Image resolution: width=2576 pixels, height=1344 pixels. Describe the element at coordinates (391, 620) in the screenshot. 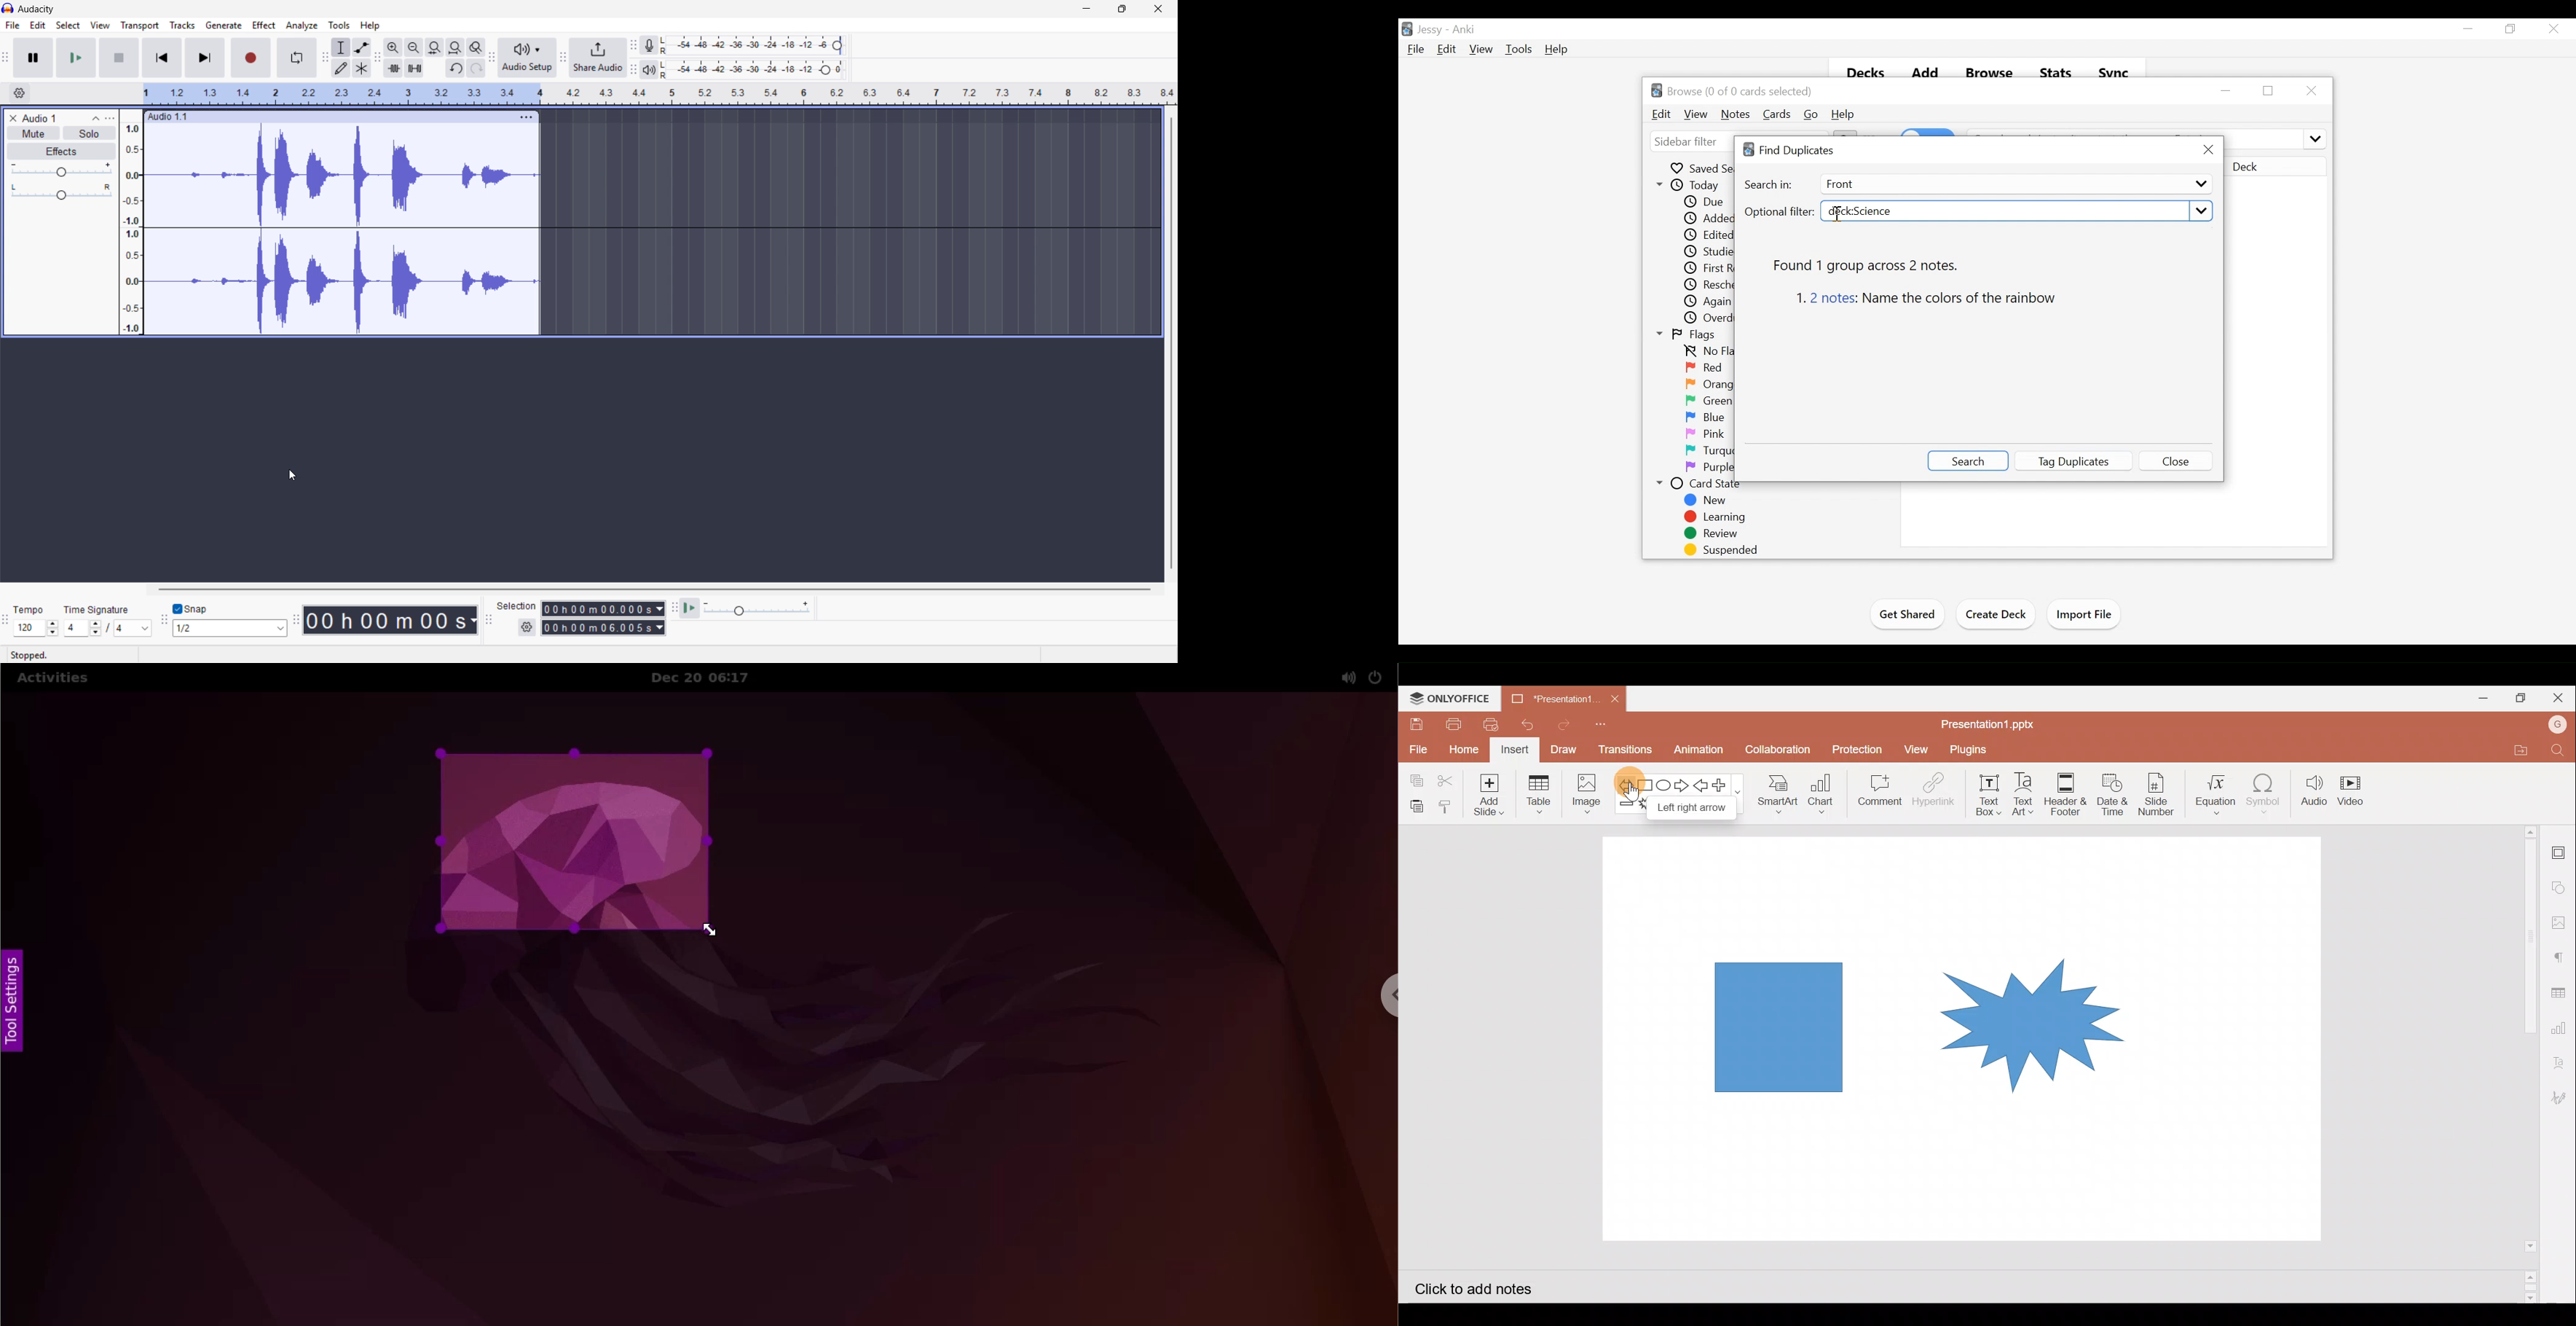

I see `Timestamp` at that location.